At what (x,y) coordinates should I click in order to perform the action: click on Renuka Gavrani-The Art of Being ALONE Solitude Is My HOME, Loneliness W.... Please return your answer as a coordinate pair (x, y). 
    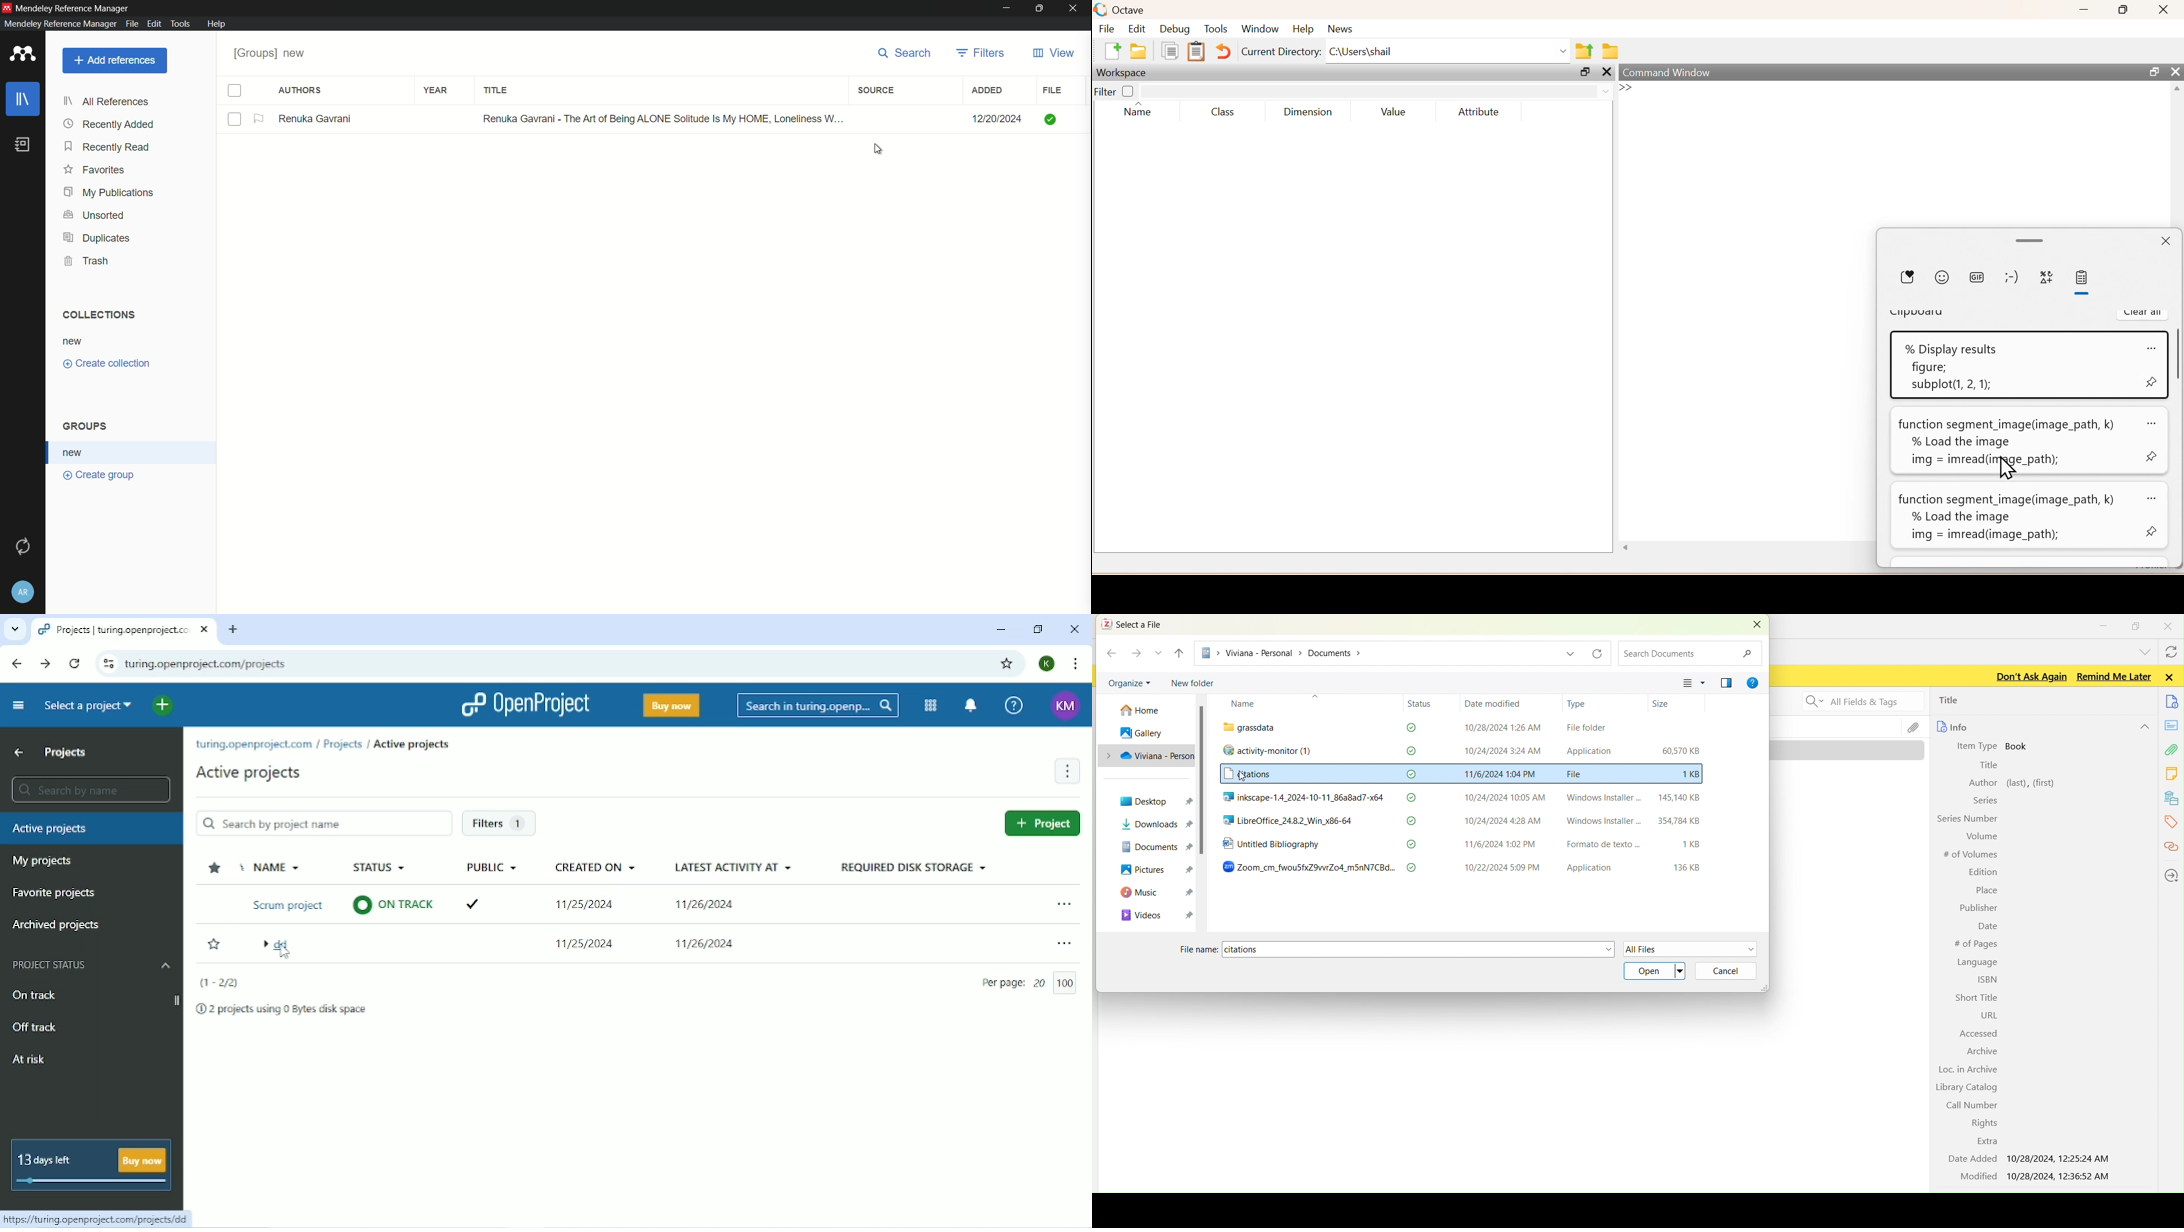
    Looking at the image, I should click on (657, 117).